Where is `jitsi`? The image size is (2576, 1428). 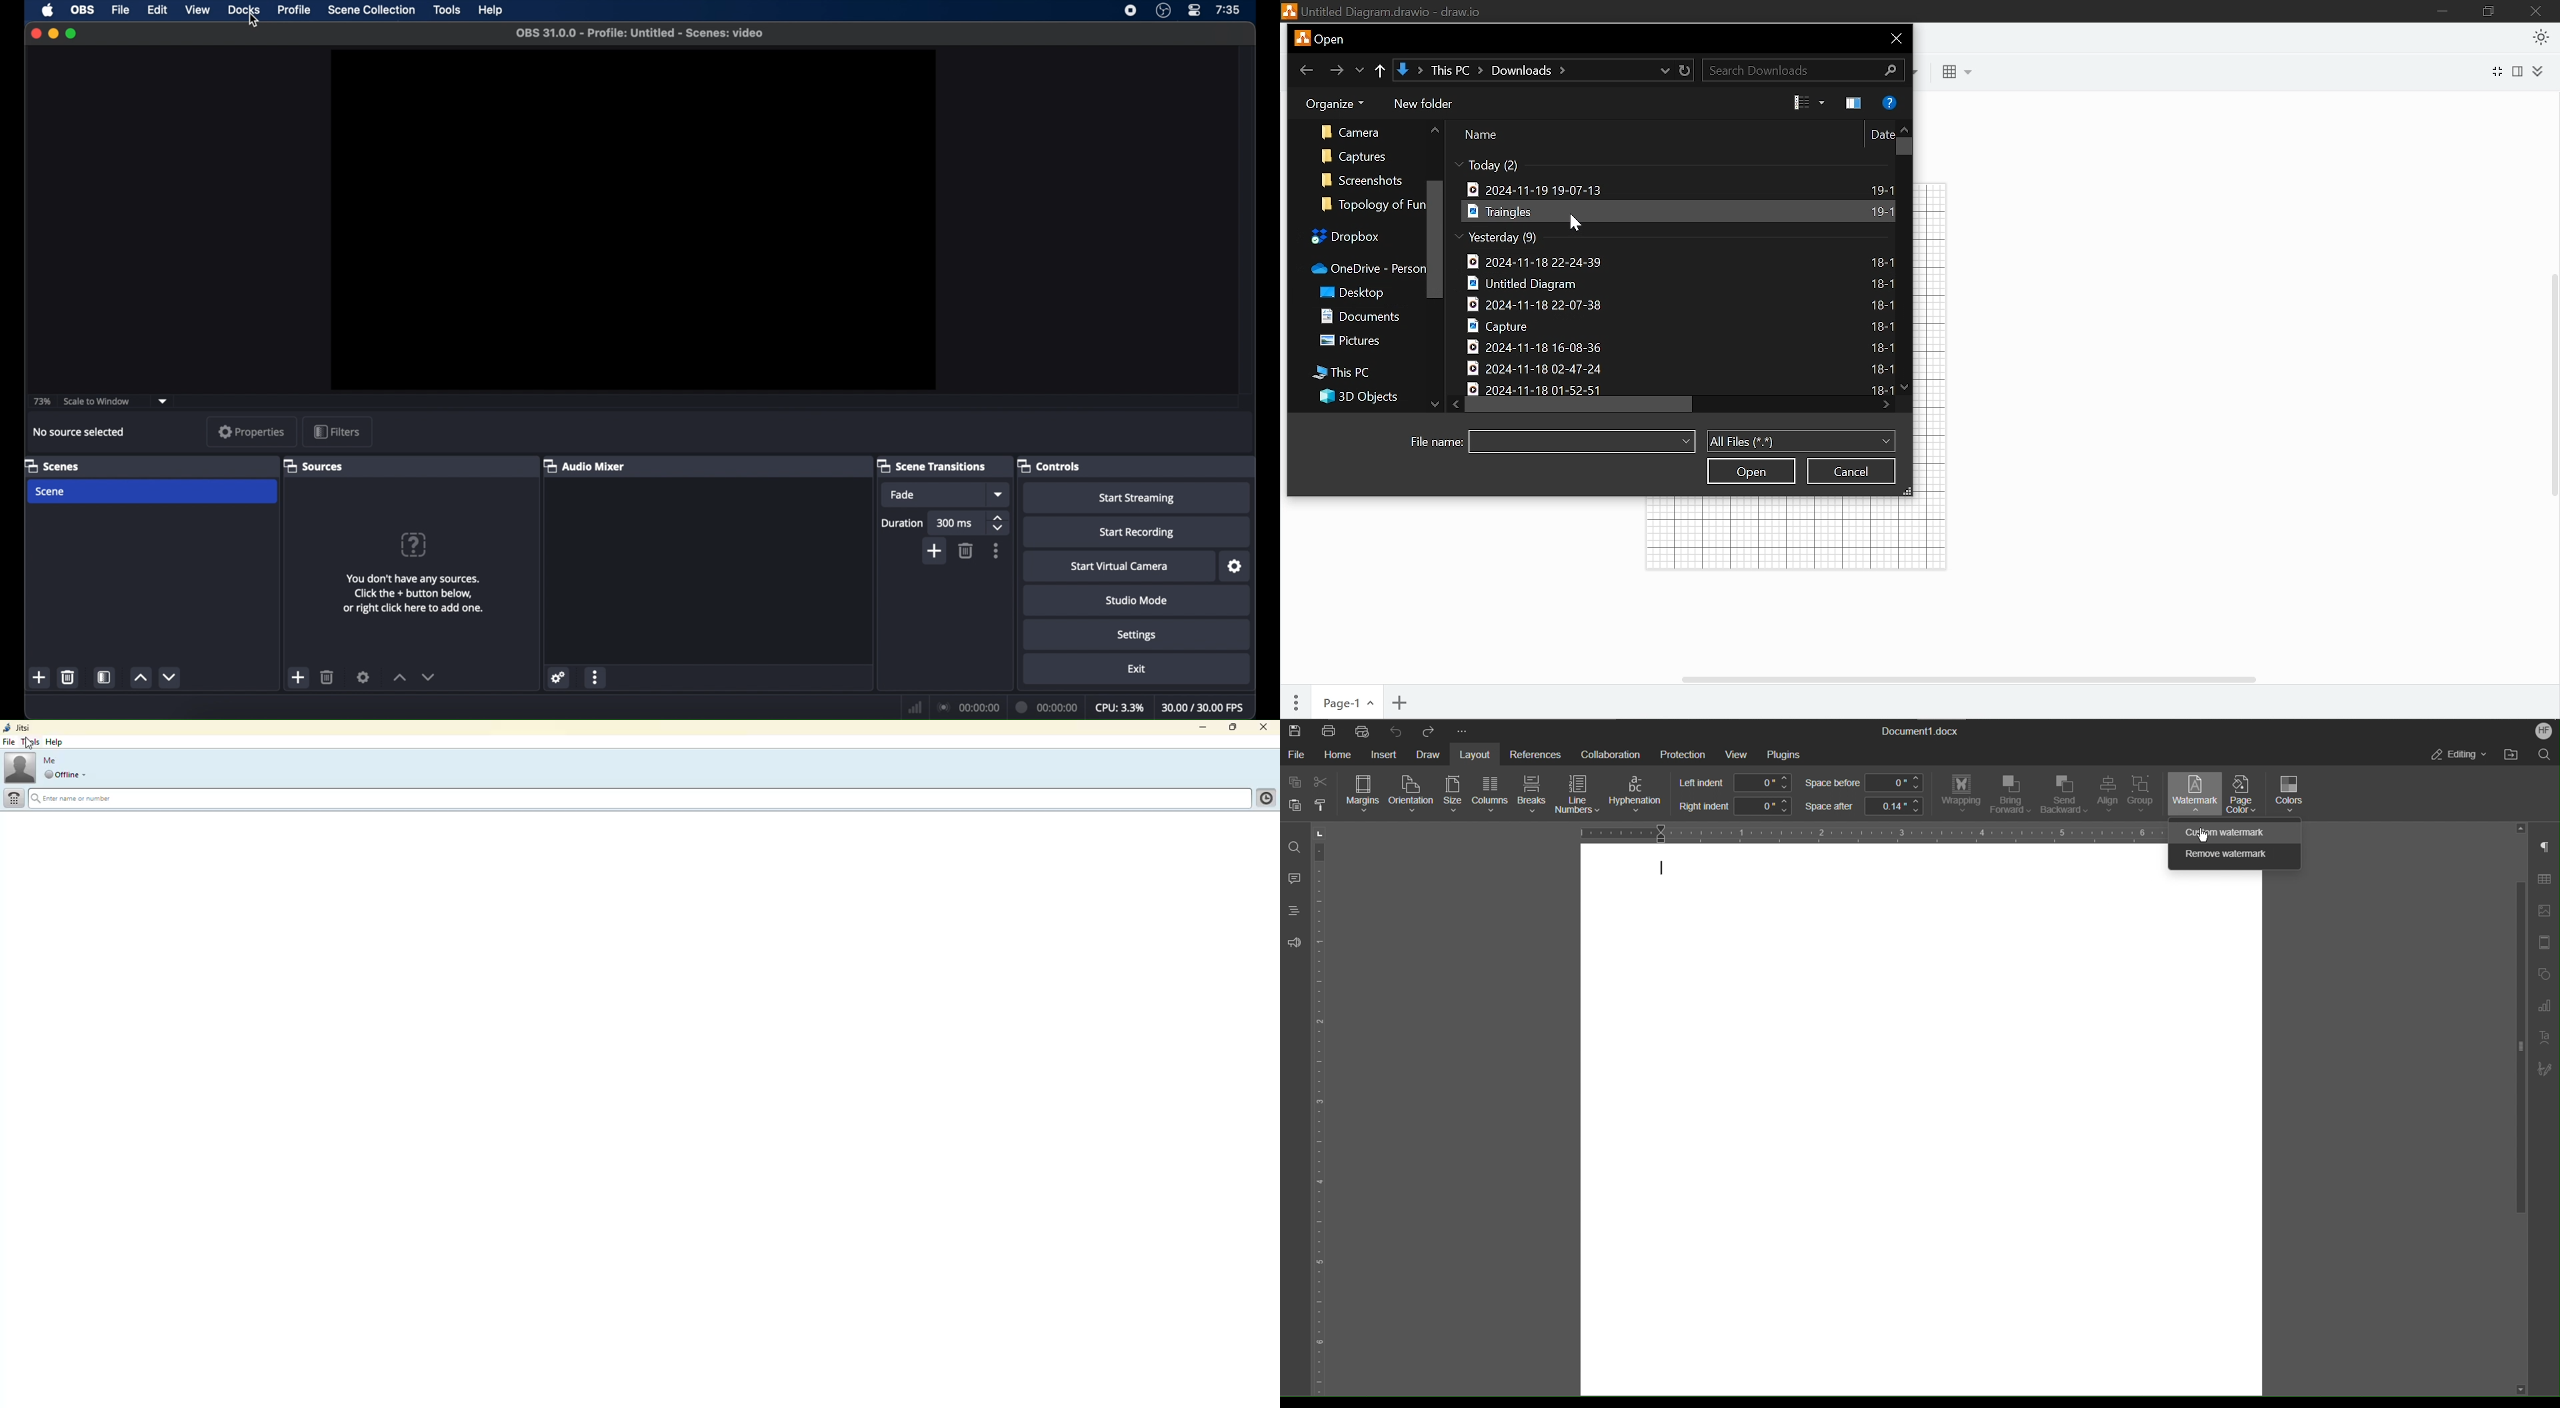 jitsi is located at coordinates (19, 728).